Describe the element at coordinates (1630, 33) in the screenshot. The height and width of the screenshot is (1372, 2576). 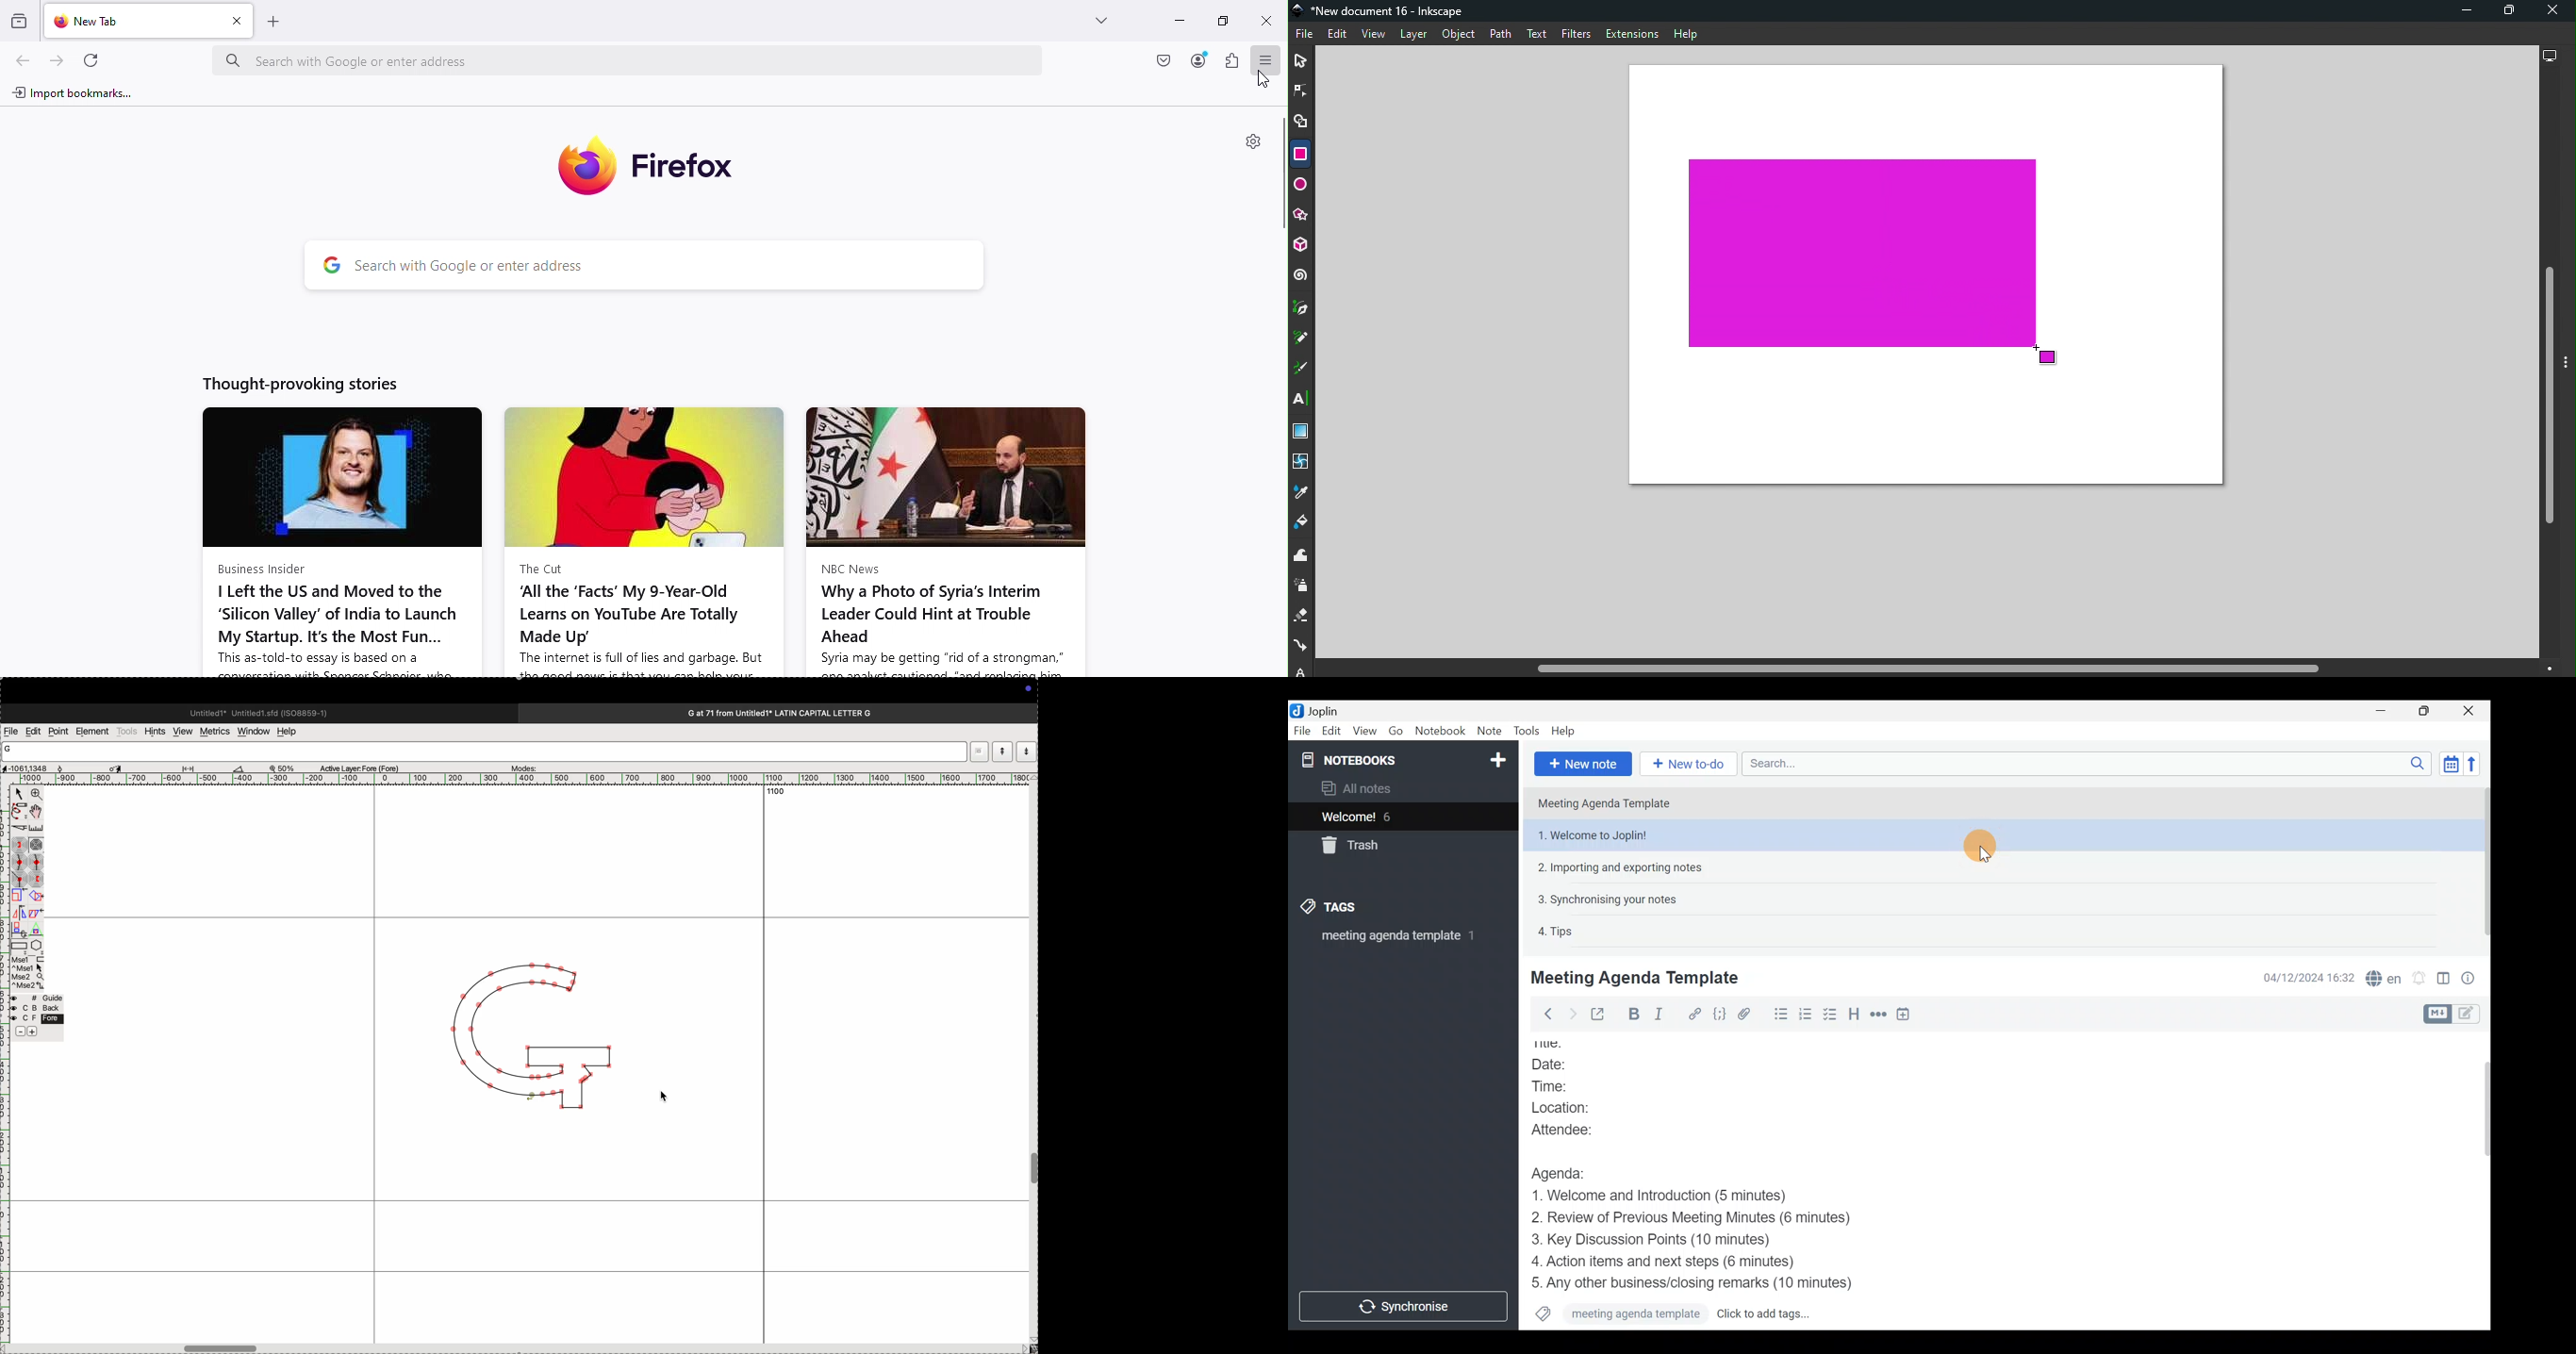
I see `Extensions` at that location.